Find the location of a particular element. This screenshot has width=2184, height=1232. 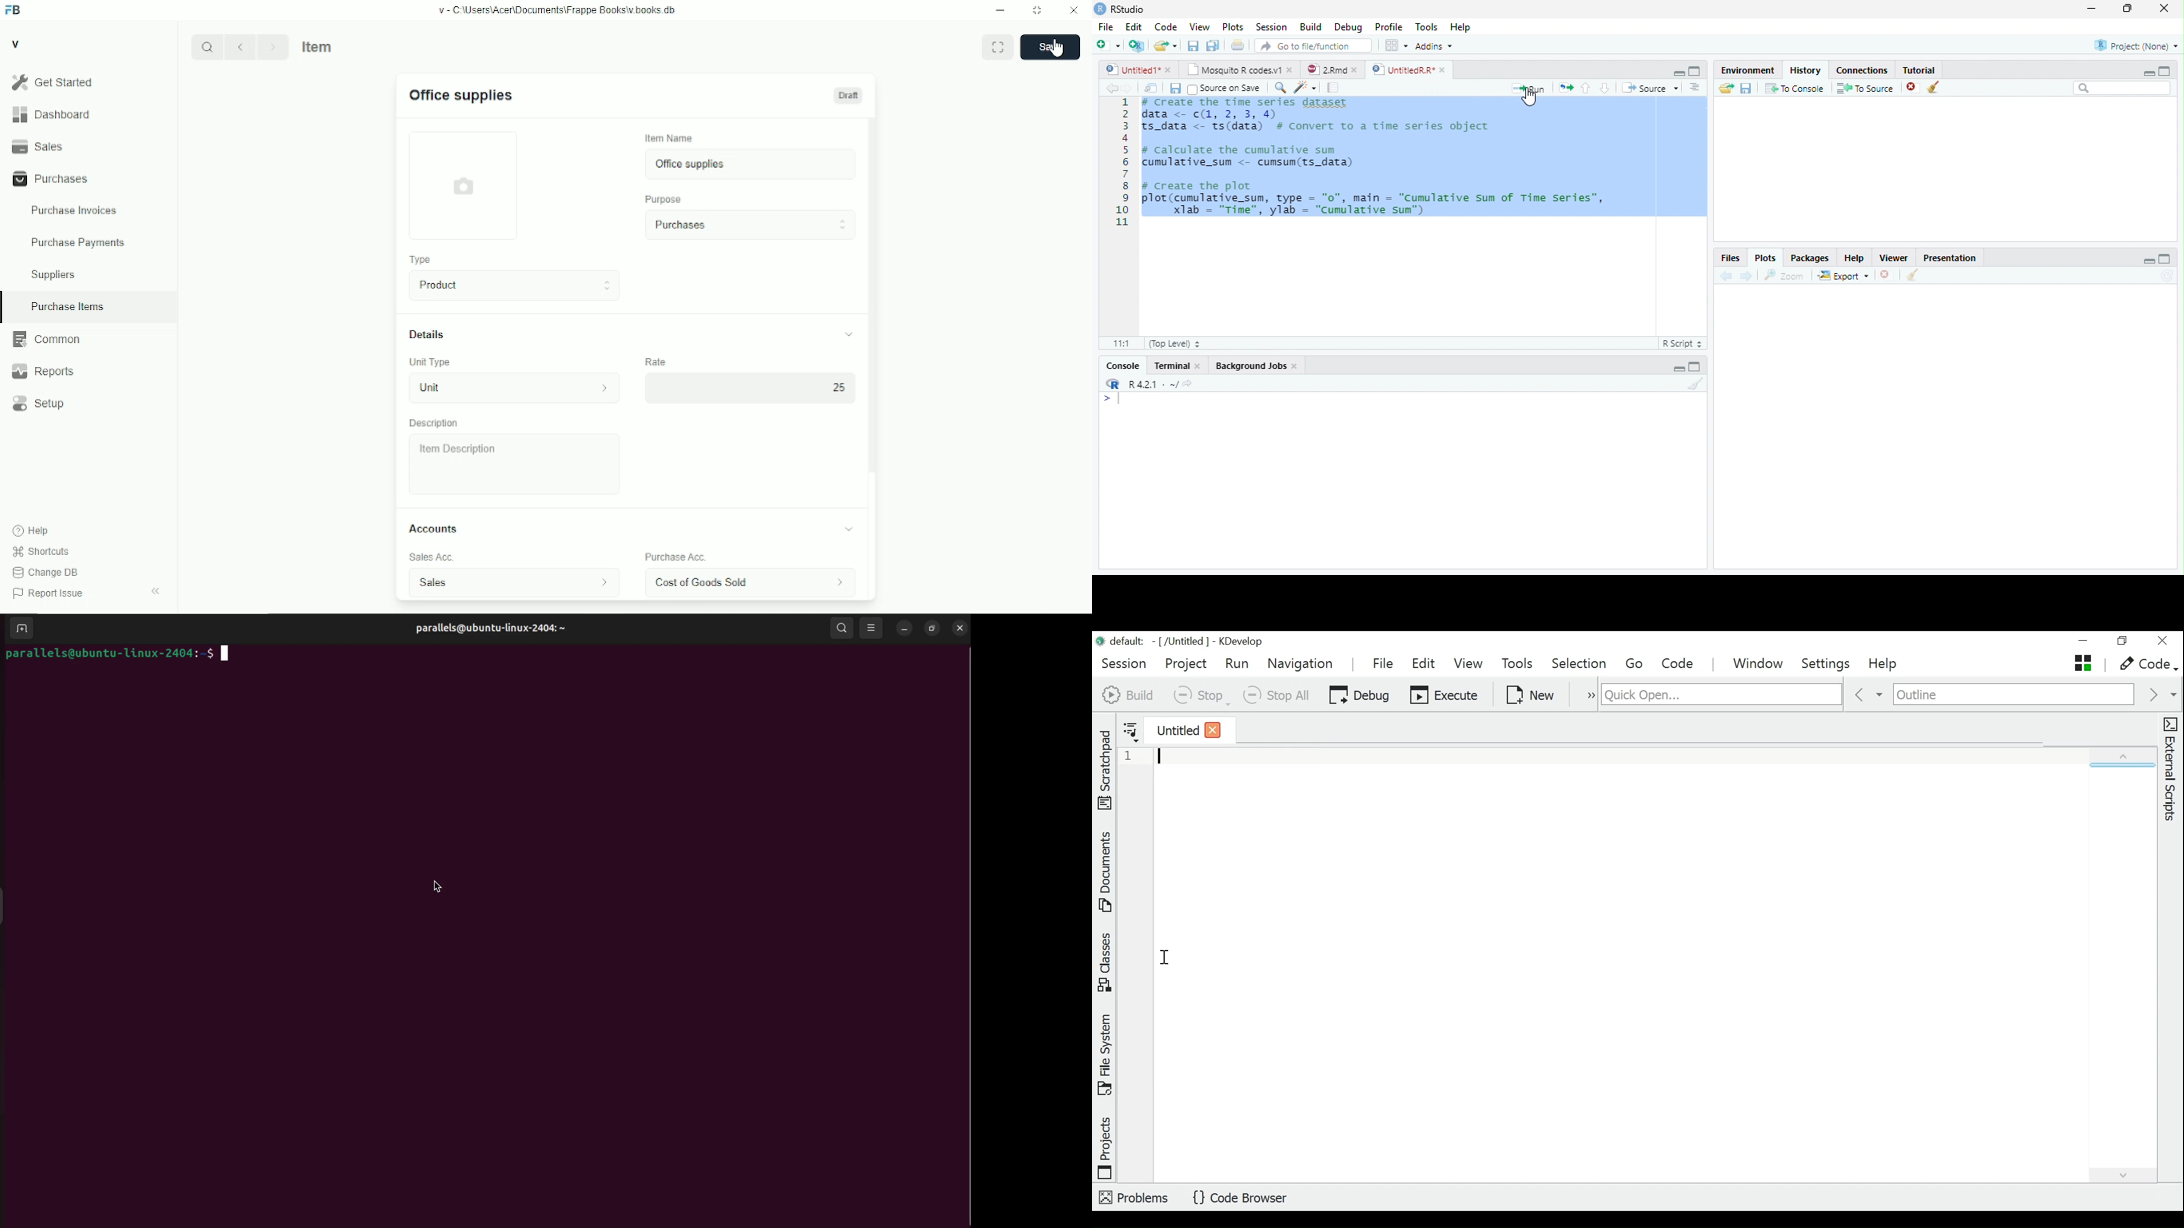

Project (None) is located at coordinates (2137, 46).